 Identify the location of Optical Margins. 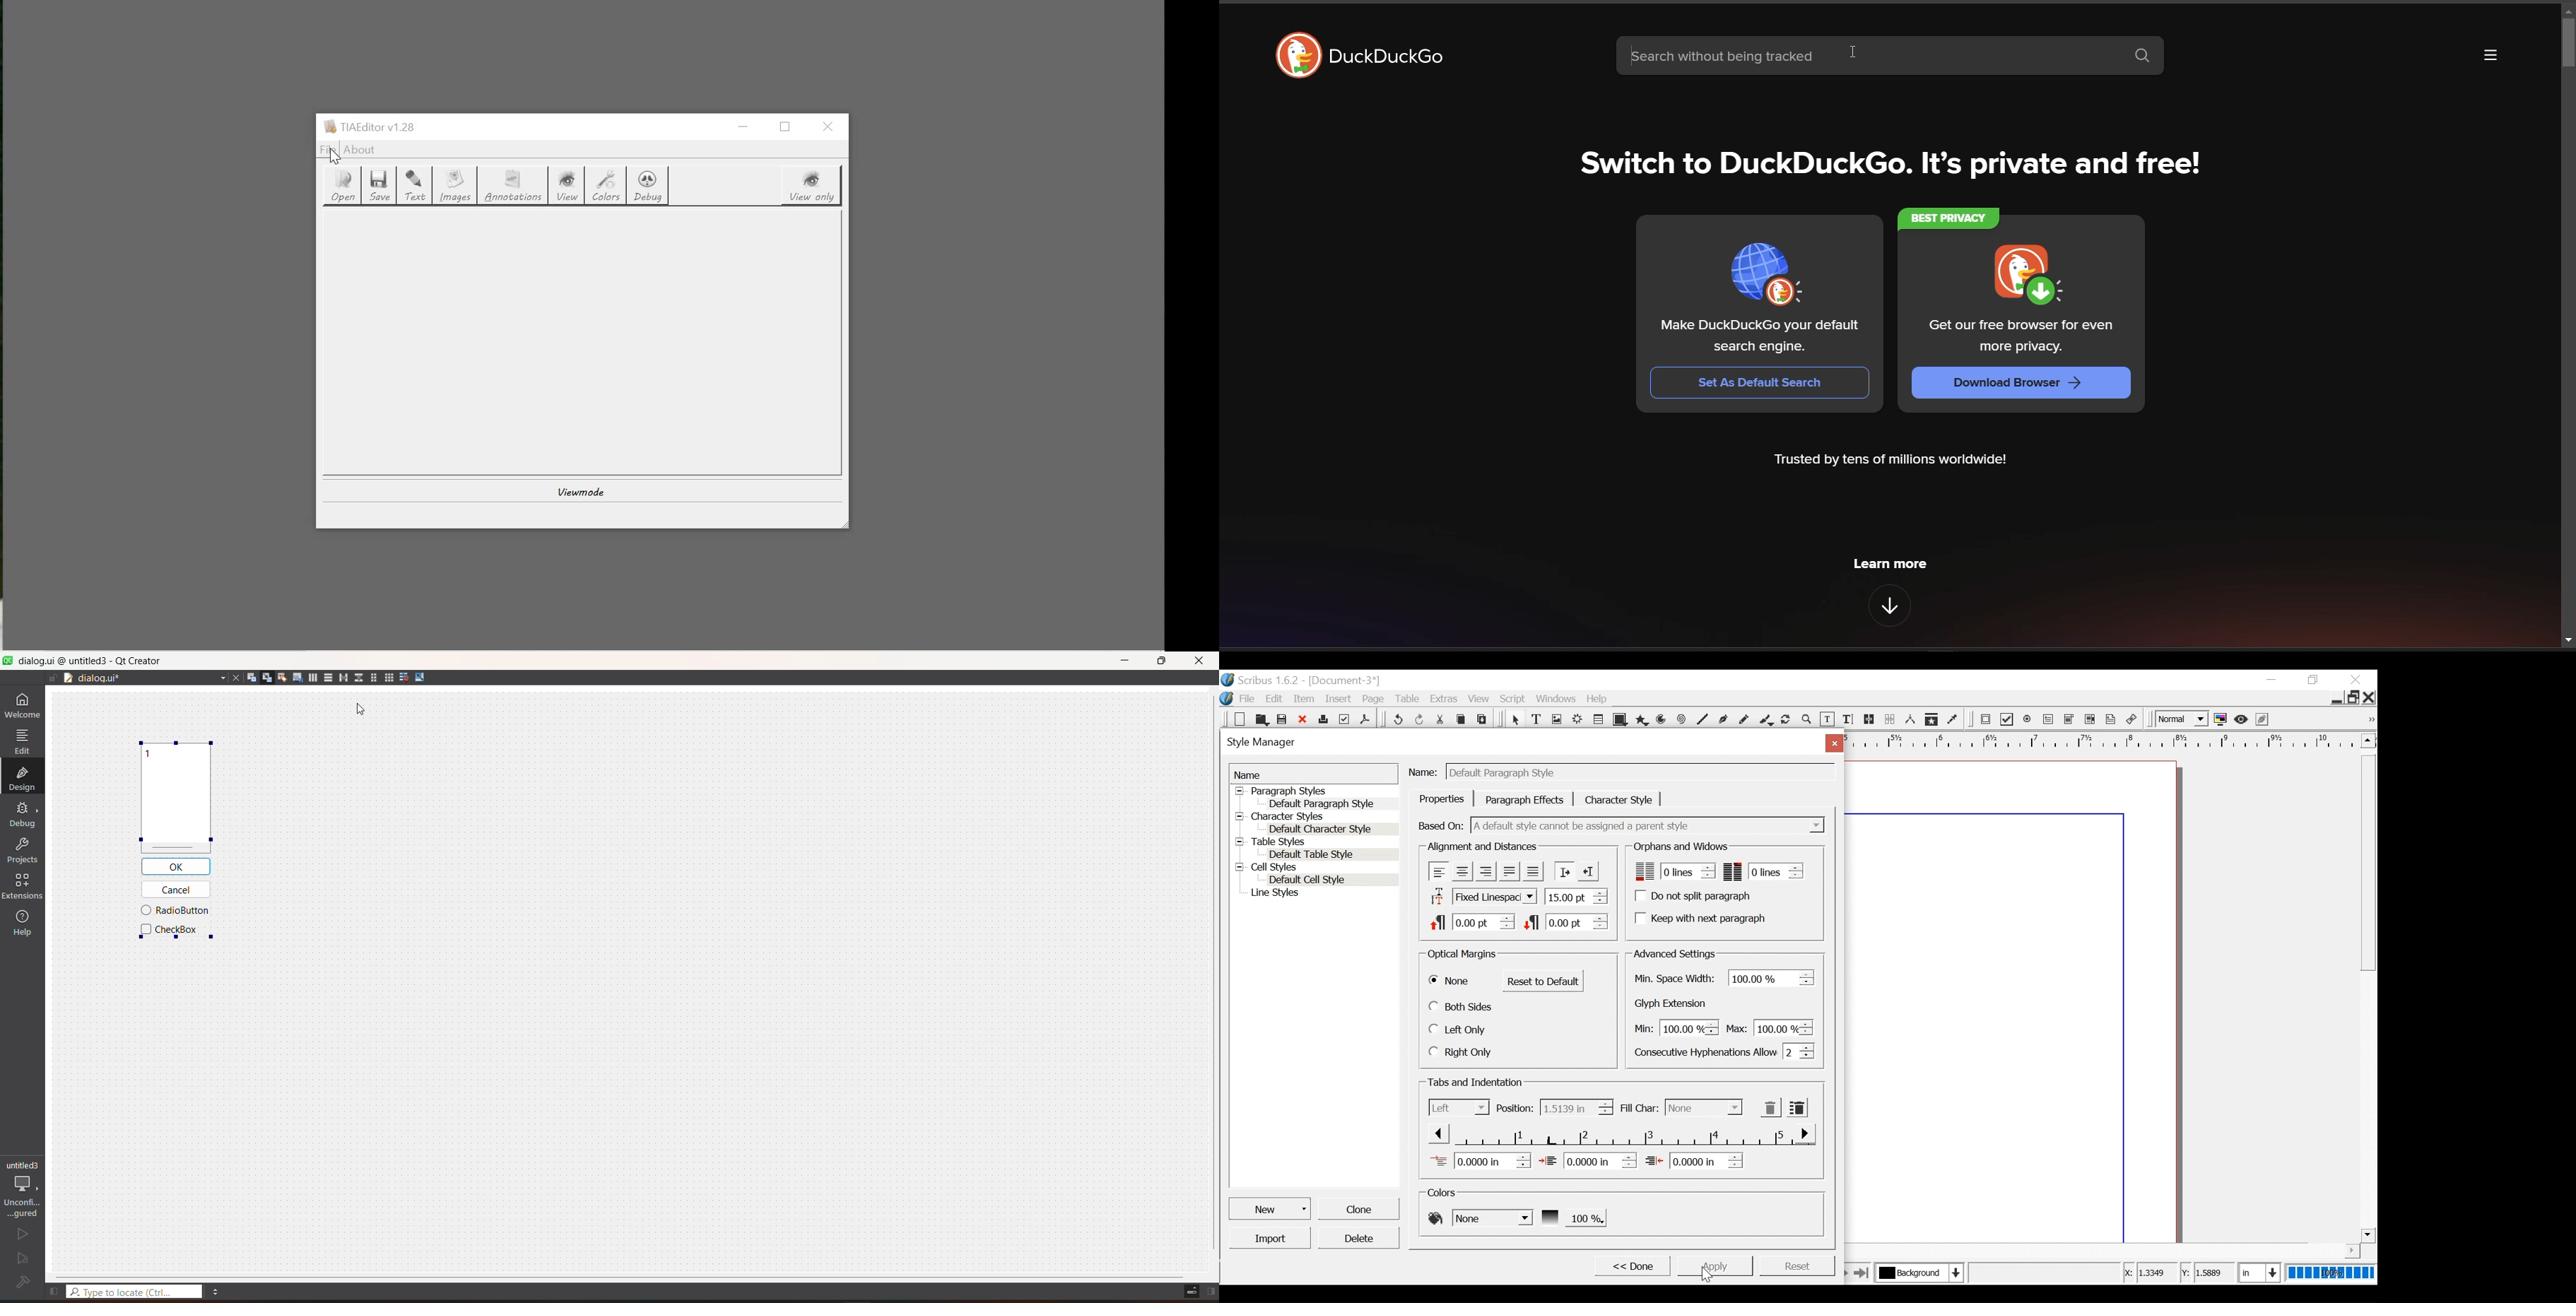
(1463, 955).